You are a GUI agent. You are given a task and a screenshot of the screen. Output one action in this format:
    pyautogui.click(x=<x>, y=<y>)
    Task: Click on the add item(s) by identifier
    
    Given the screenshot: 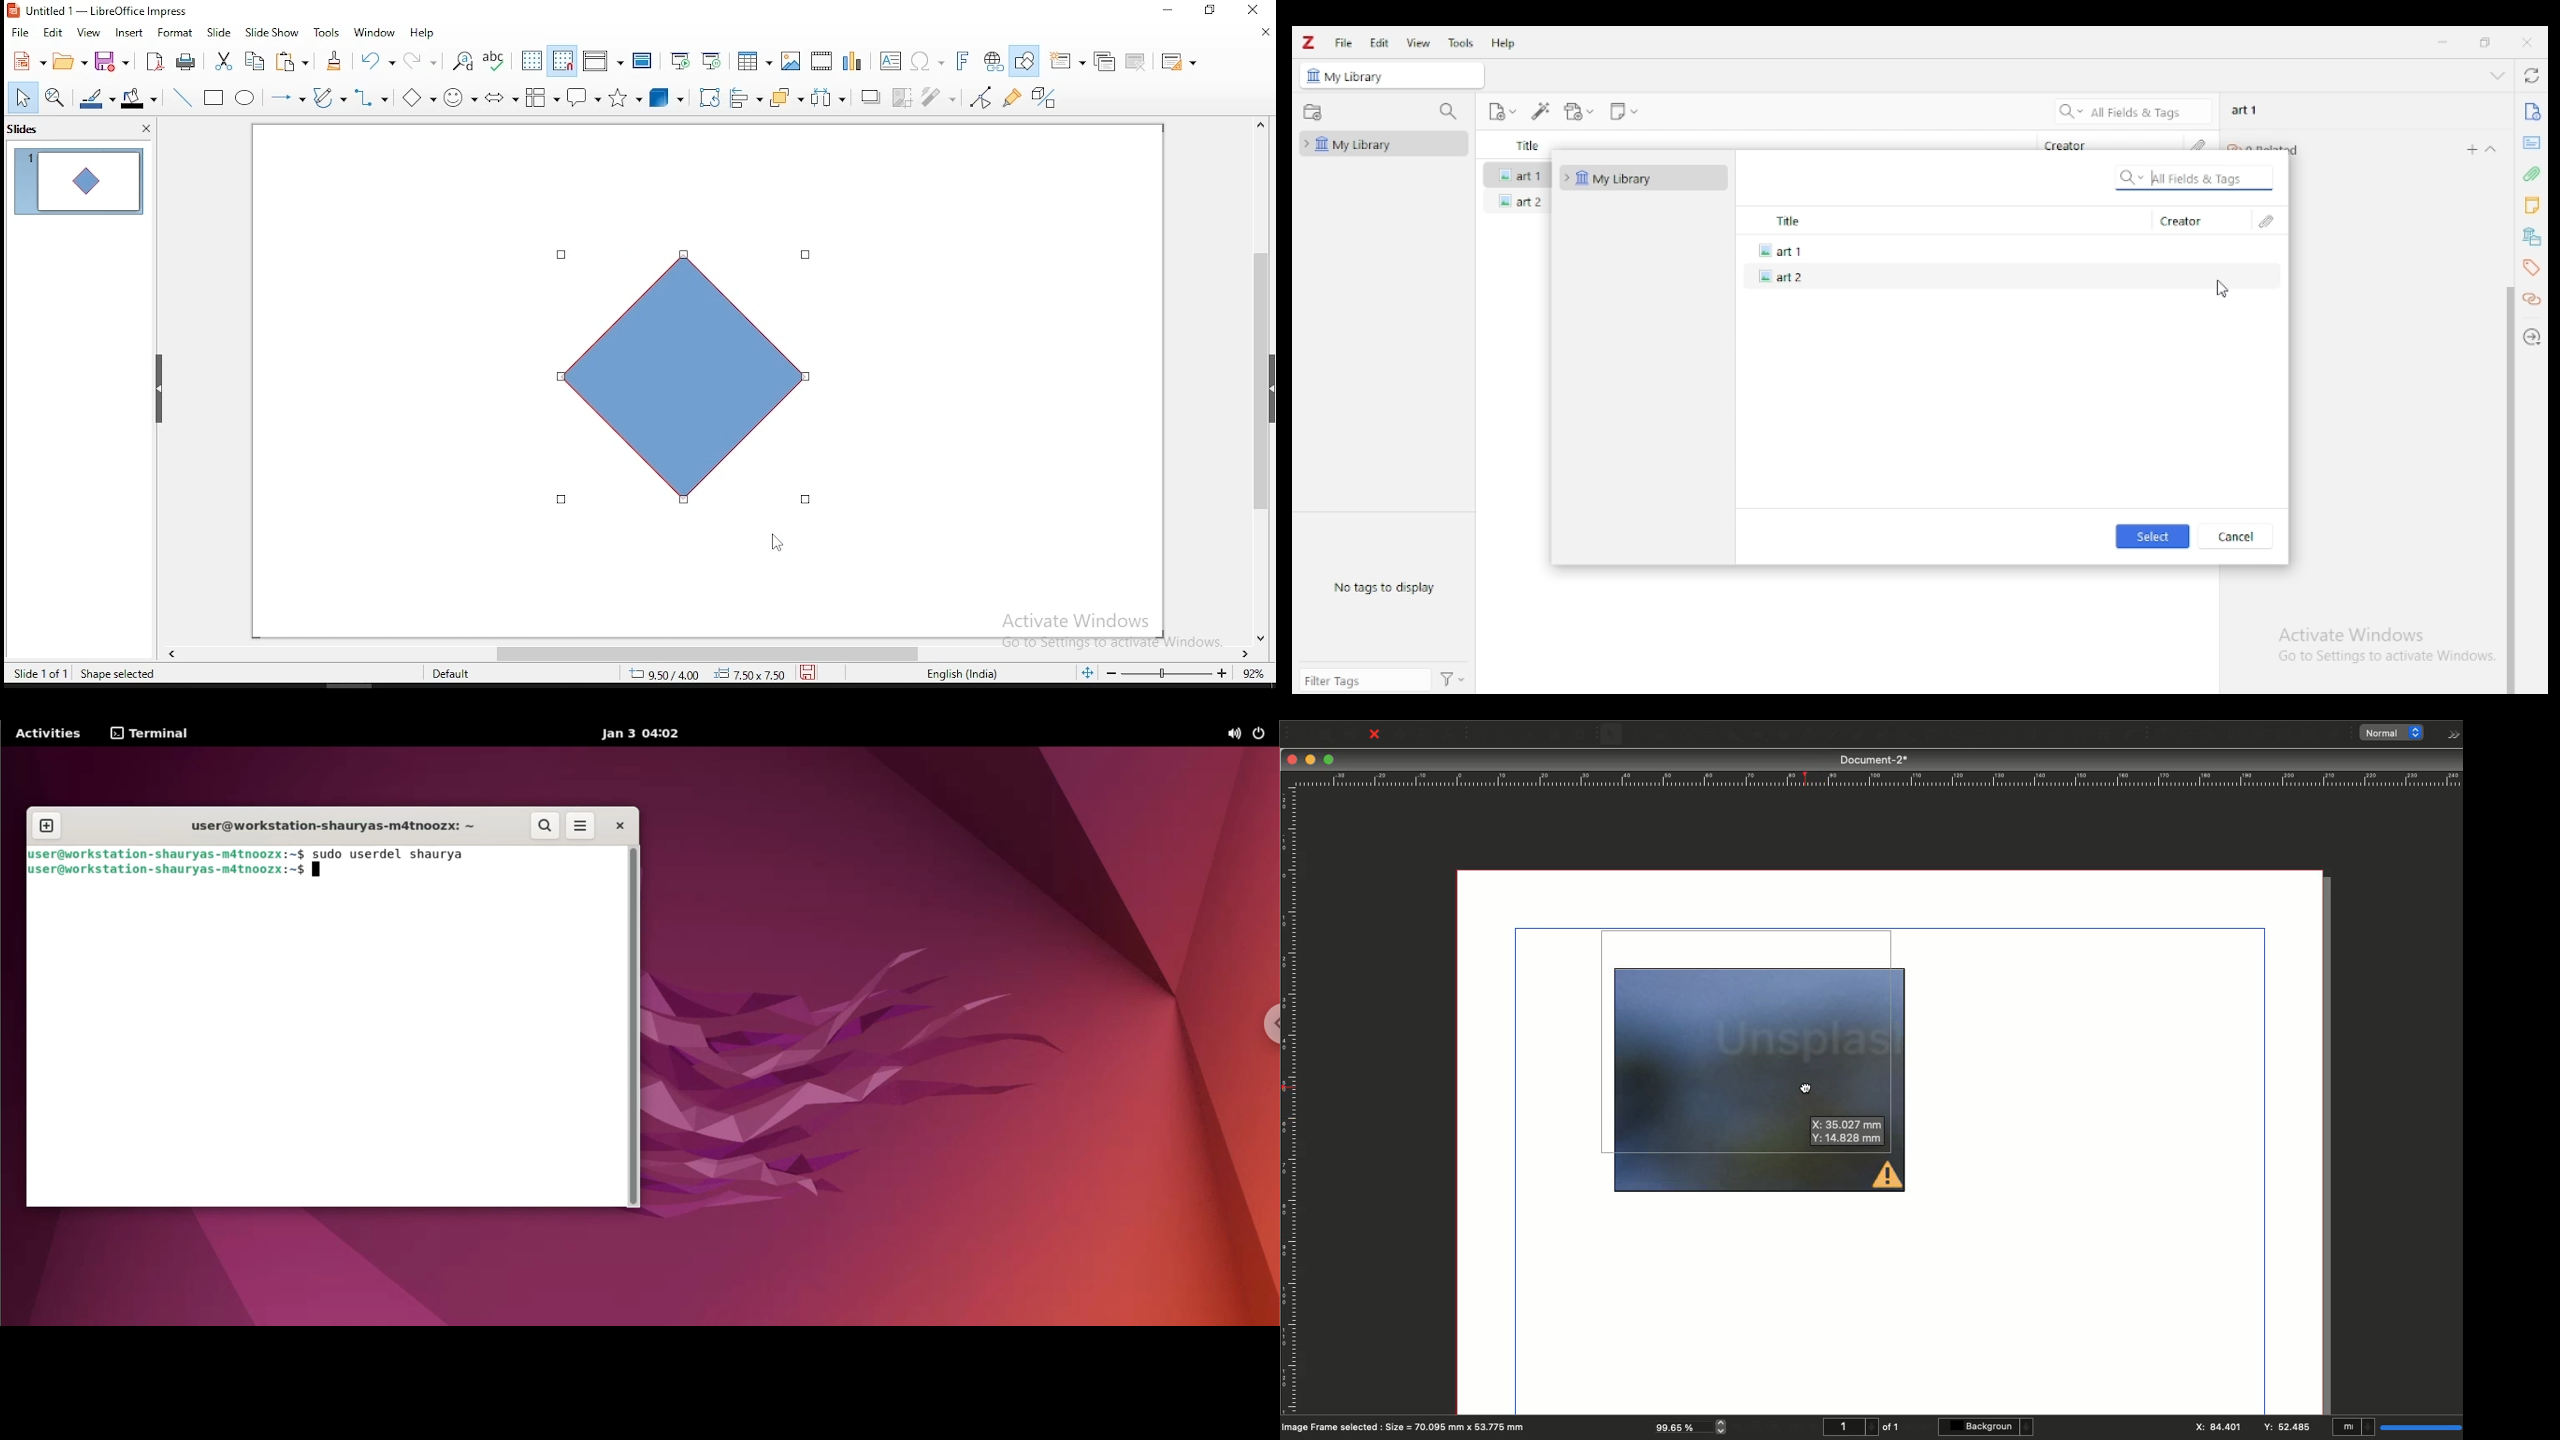 What is the action you would take?
    pyautogui.click(x=1542, y=112)
    